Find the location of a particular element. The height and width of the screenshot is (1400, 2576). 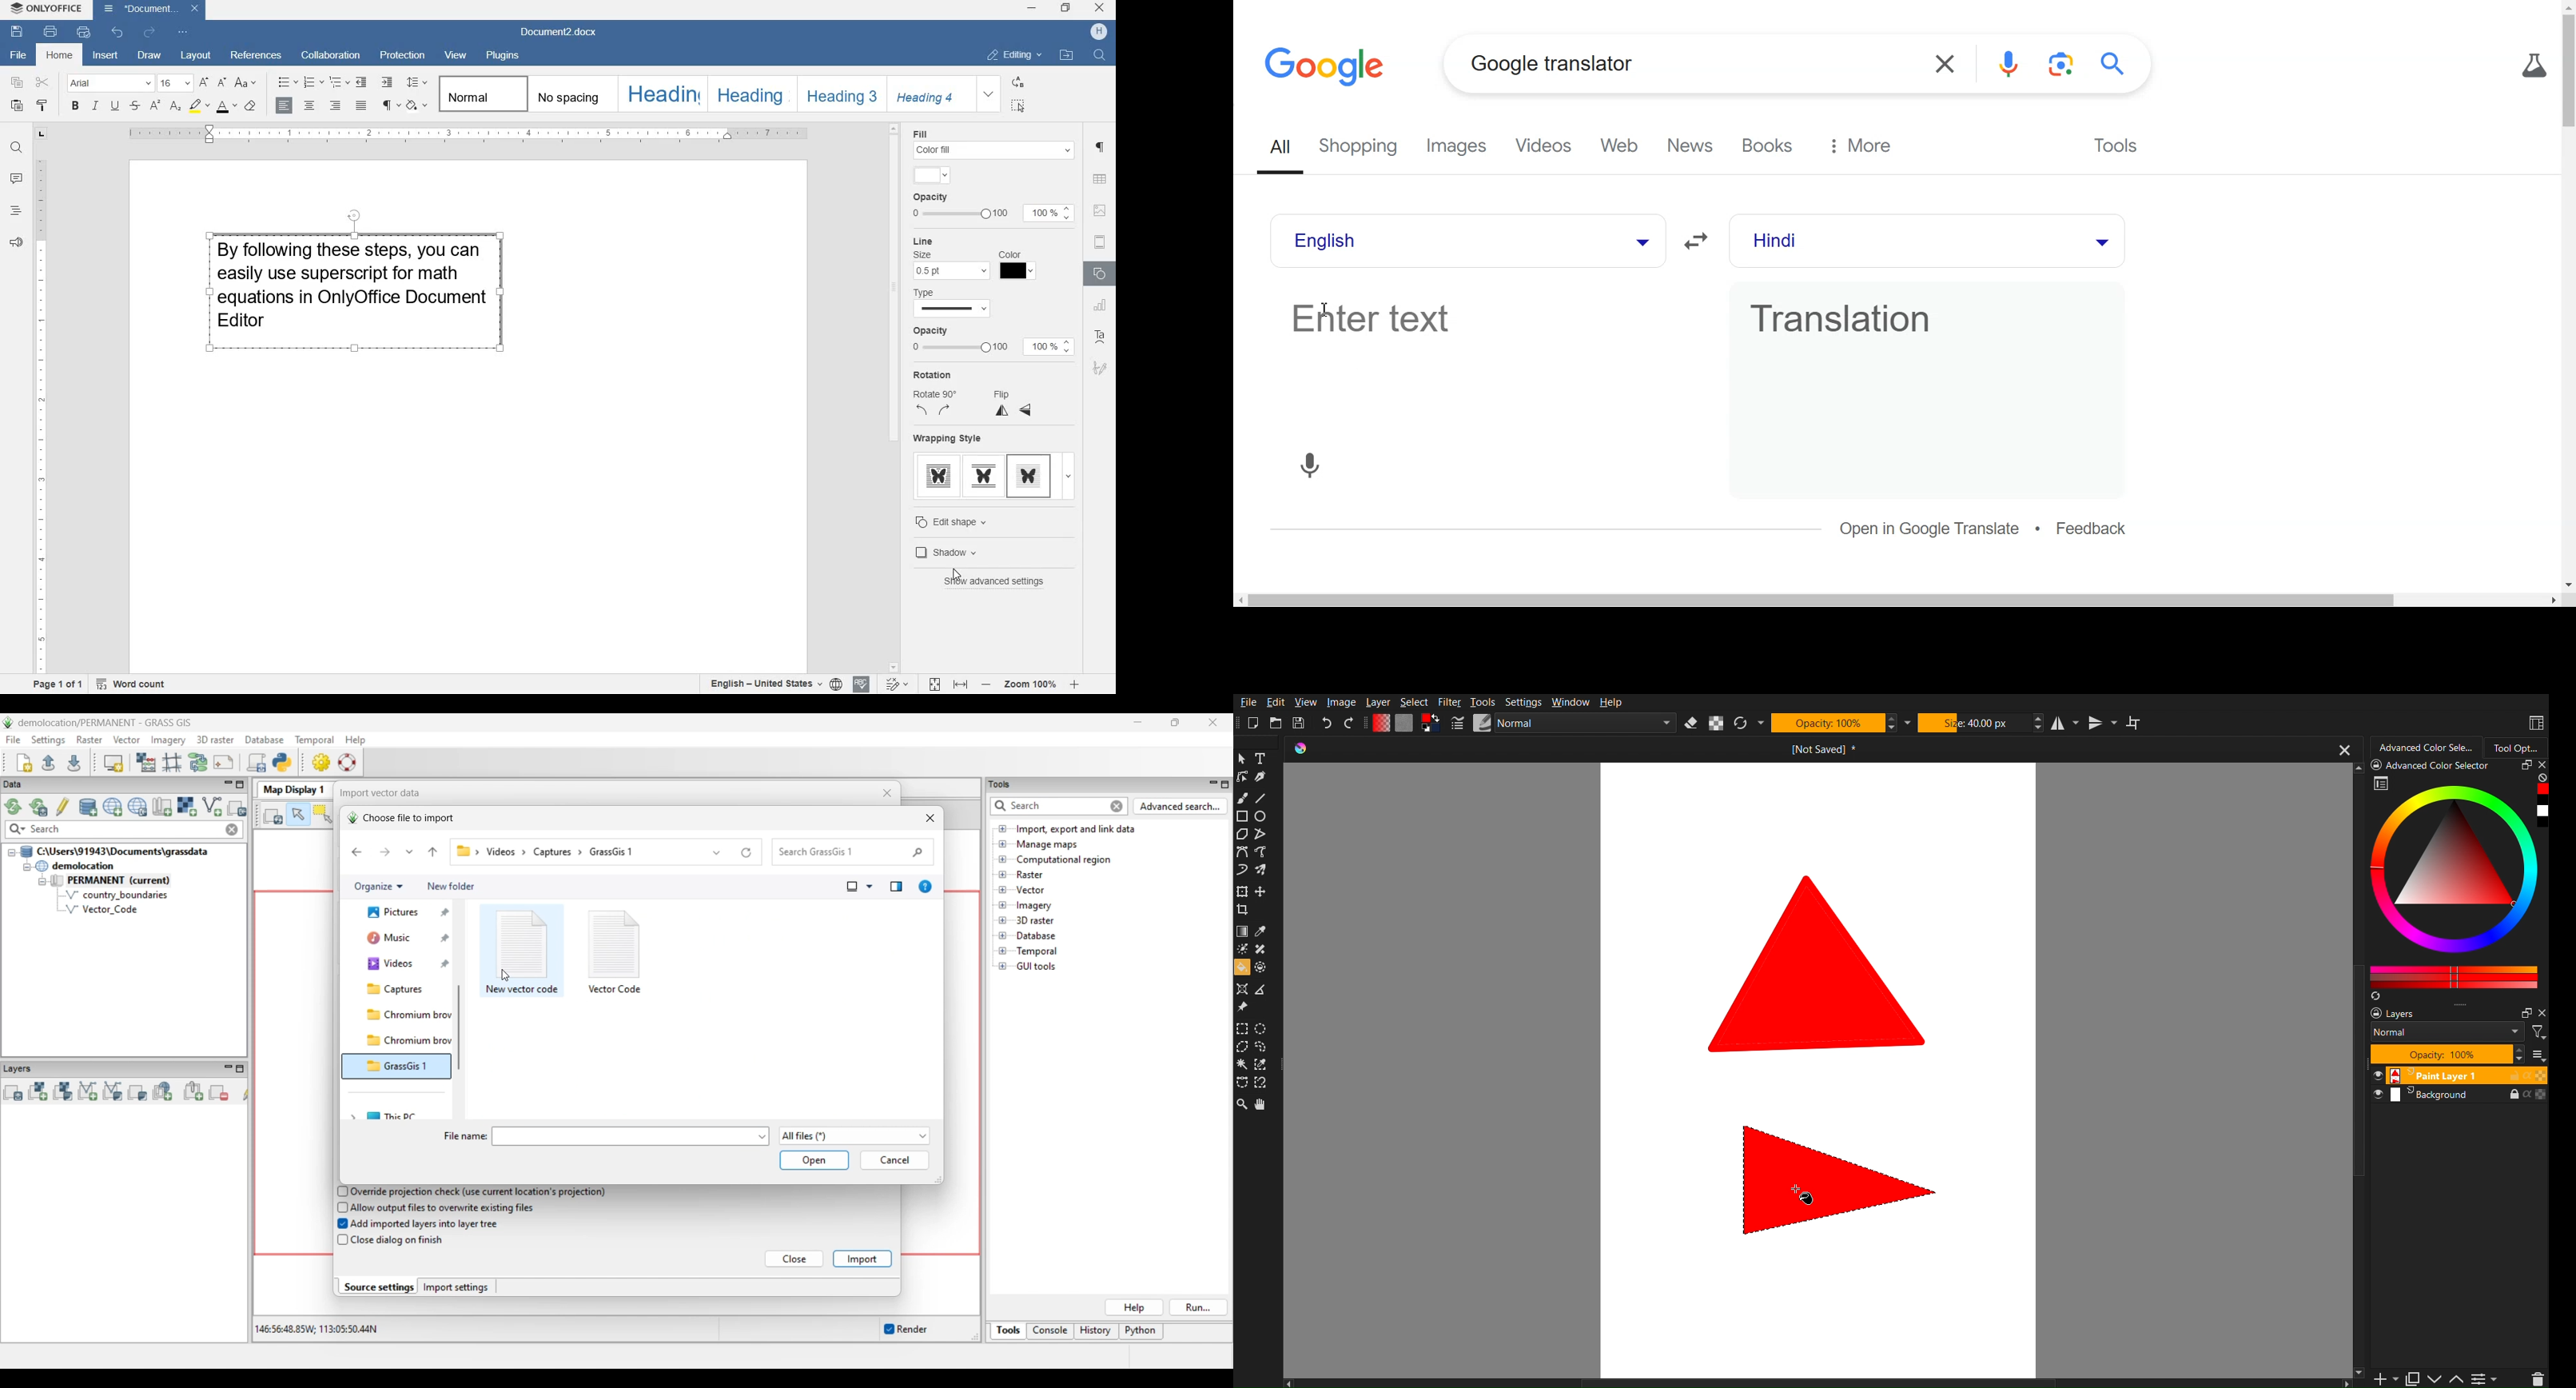

ruler is located at coordinates (40, 416).